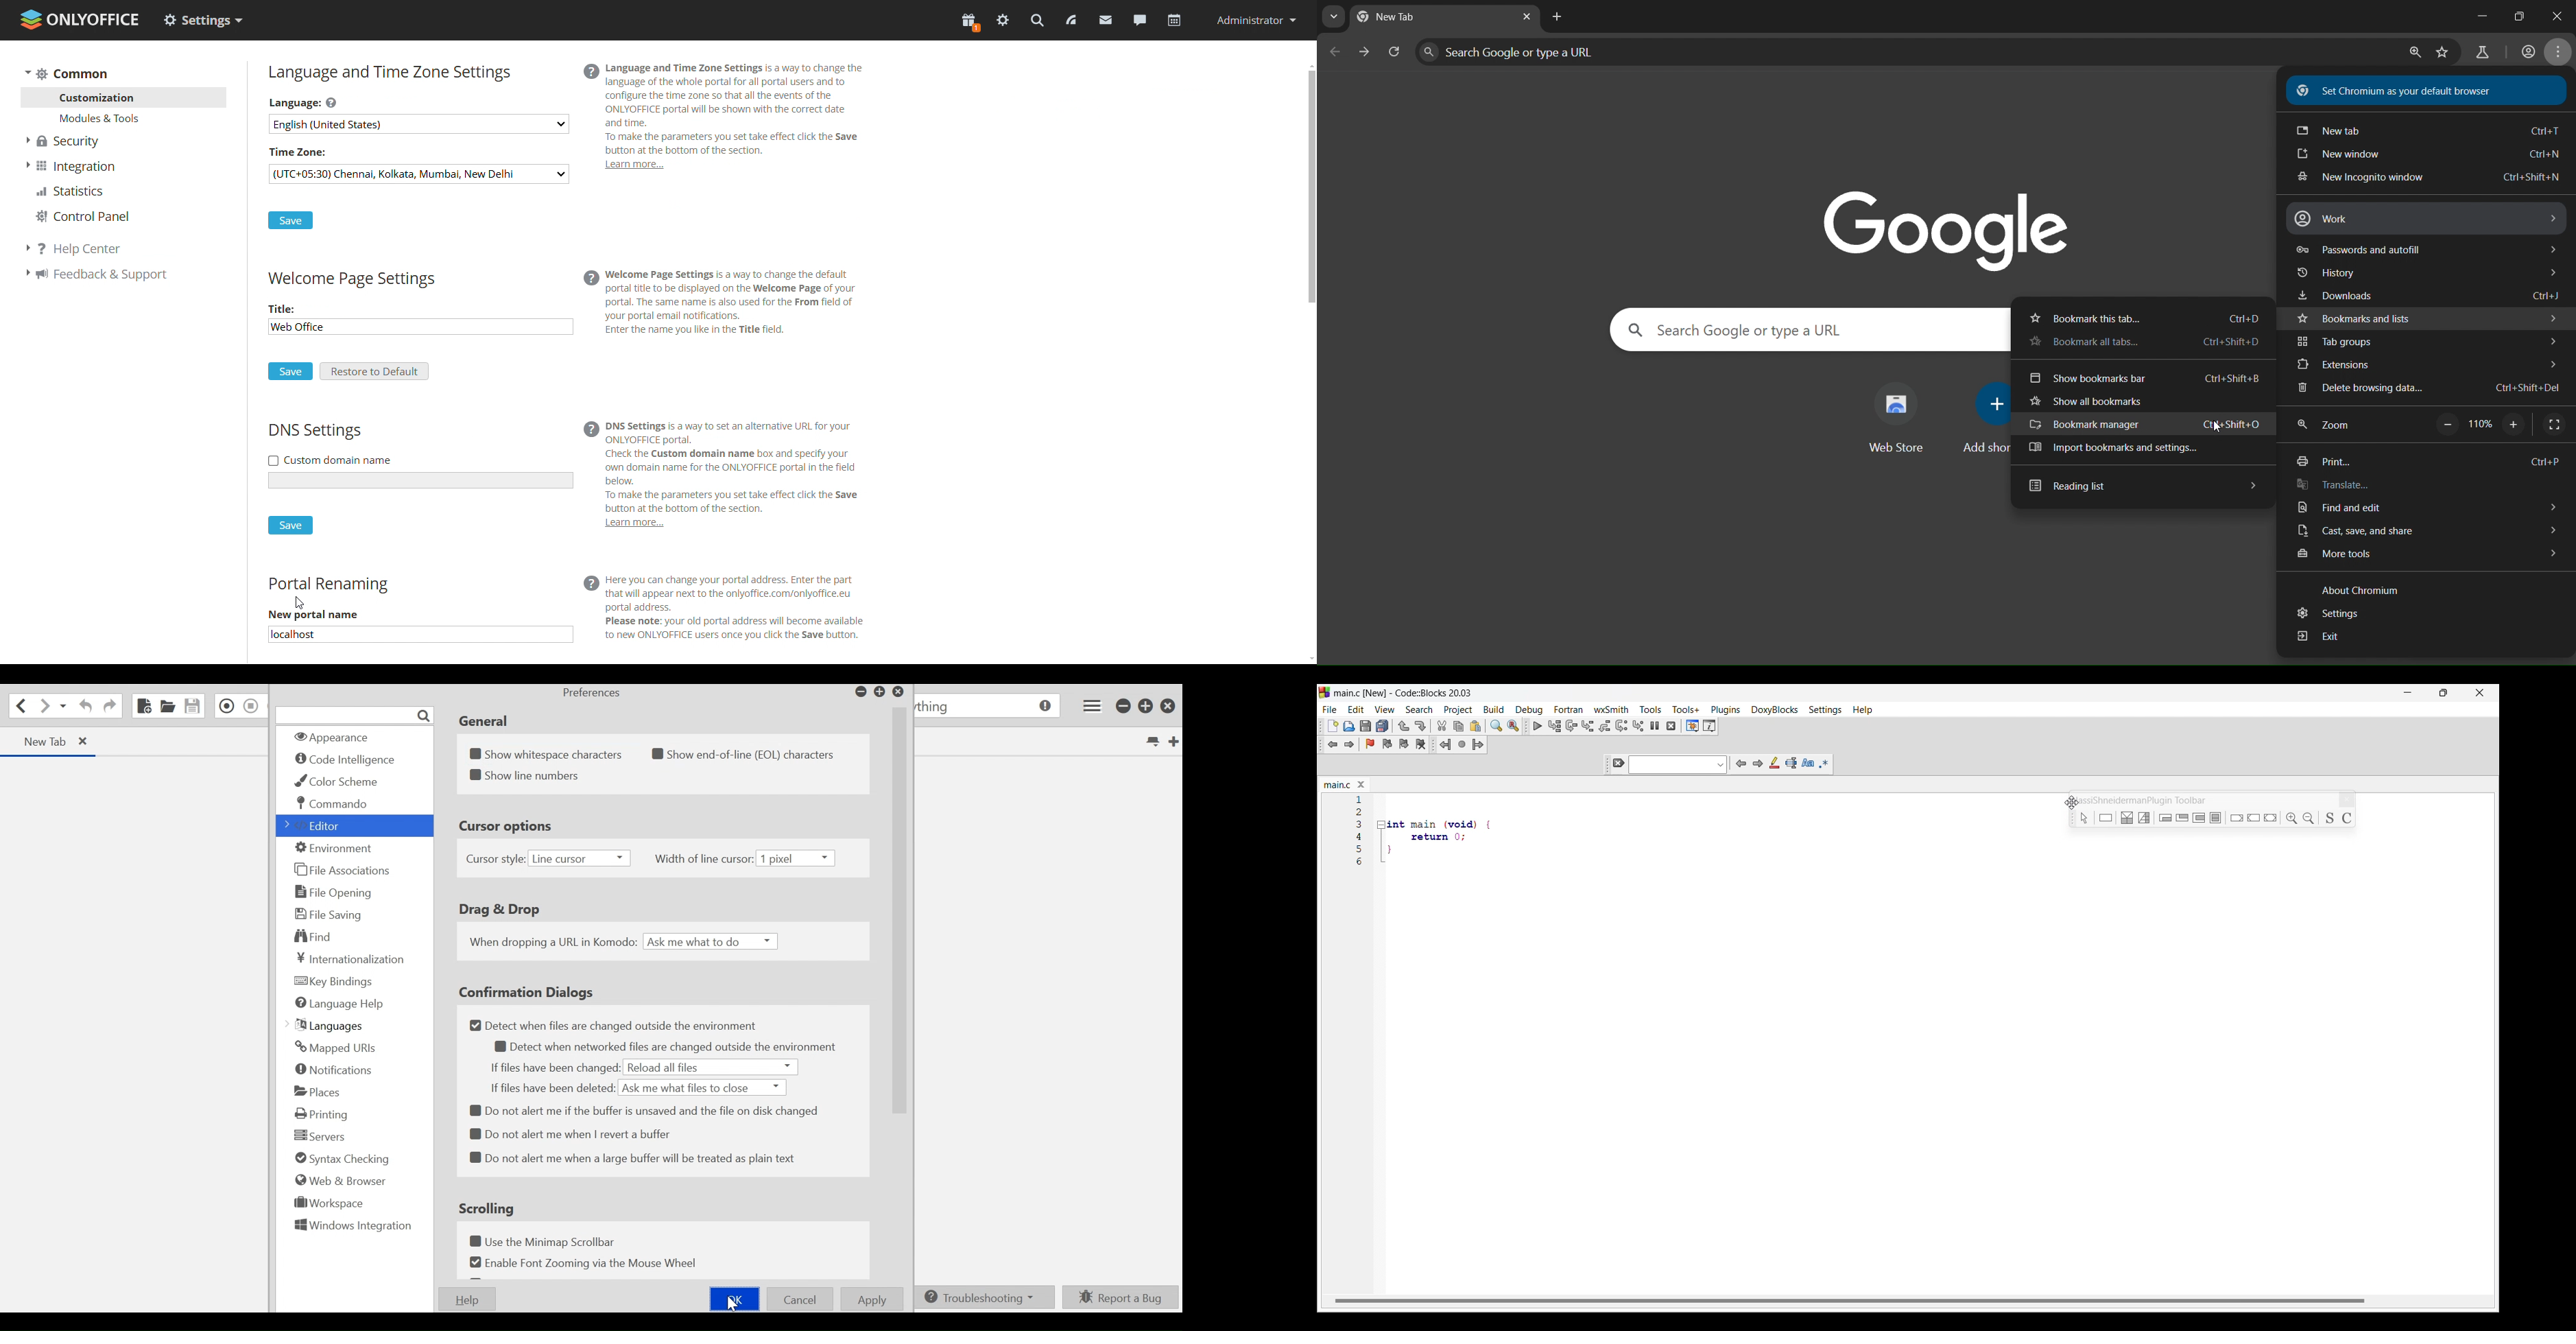  Describe the element at coordinates (615, 1026) in the screenshot. I see `Detect when files are changed outside the environment` at that location.